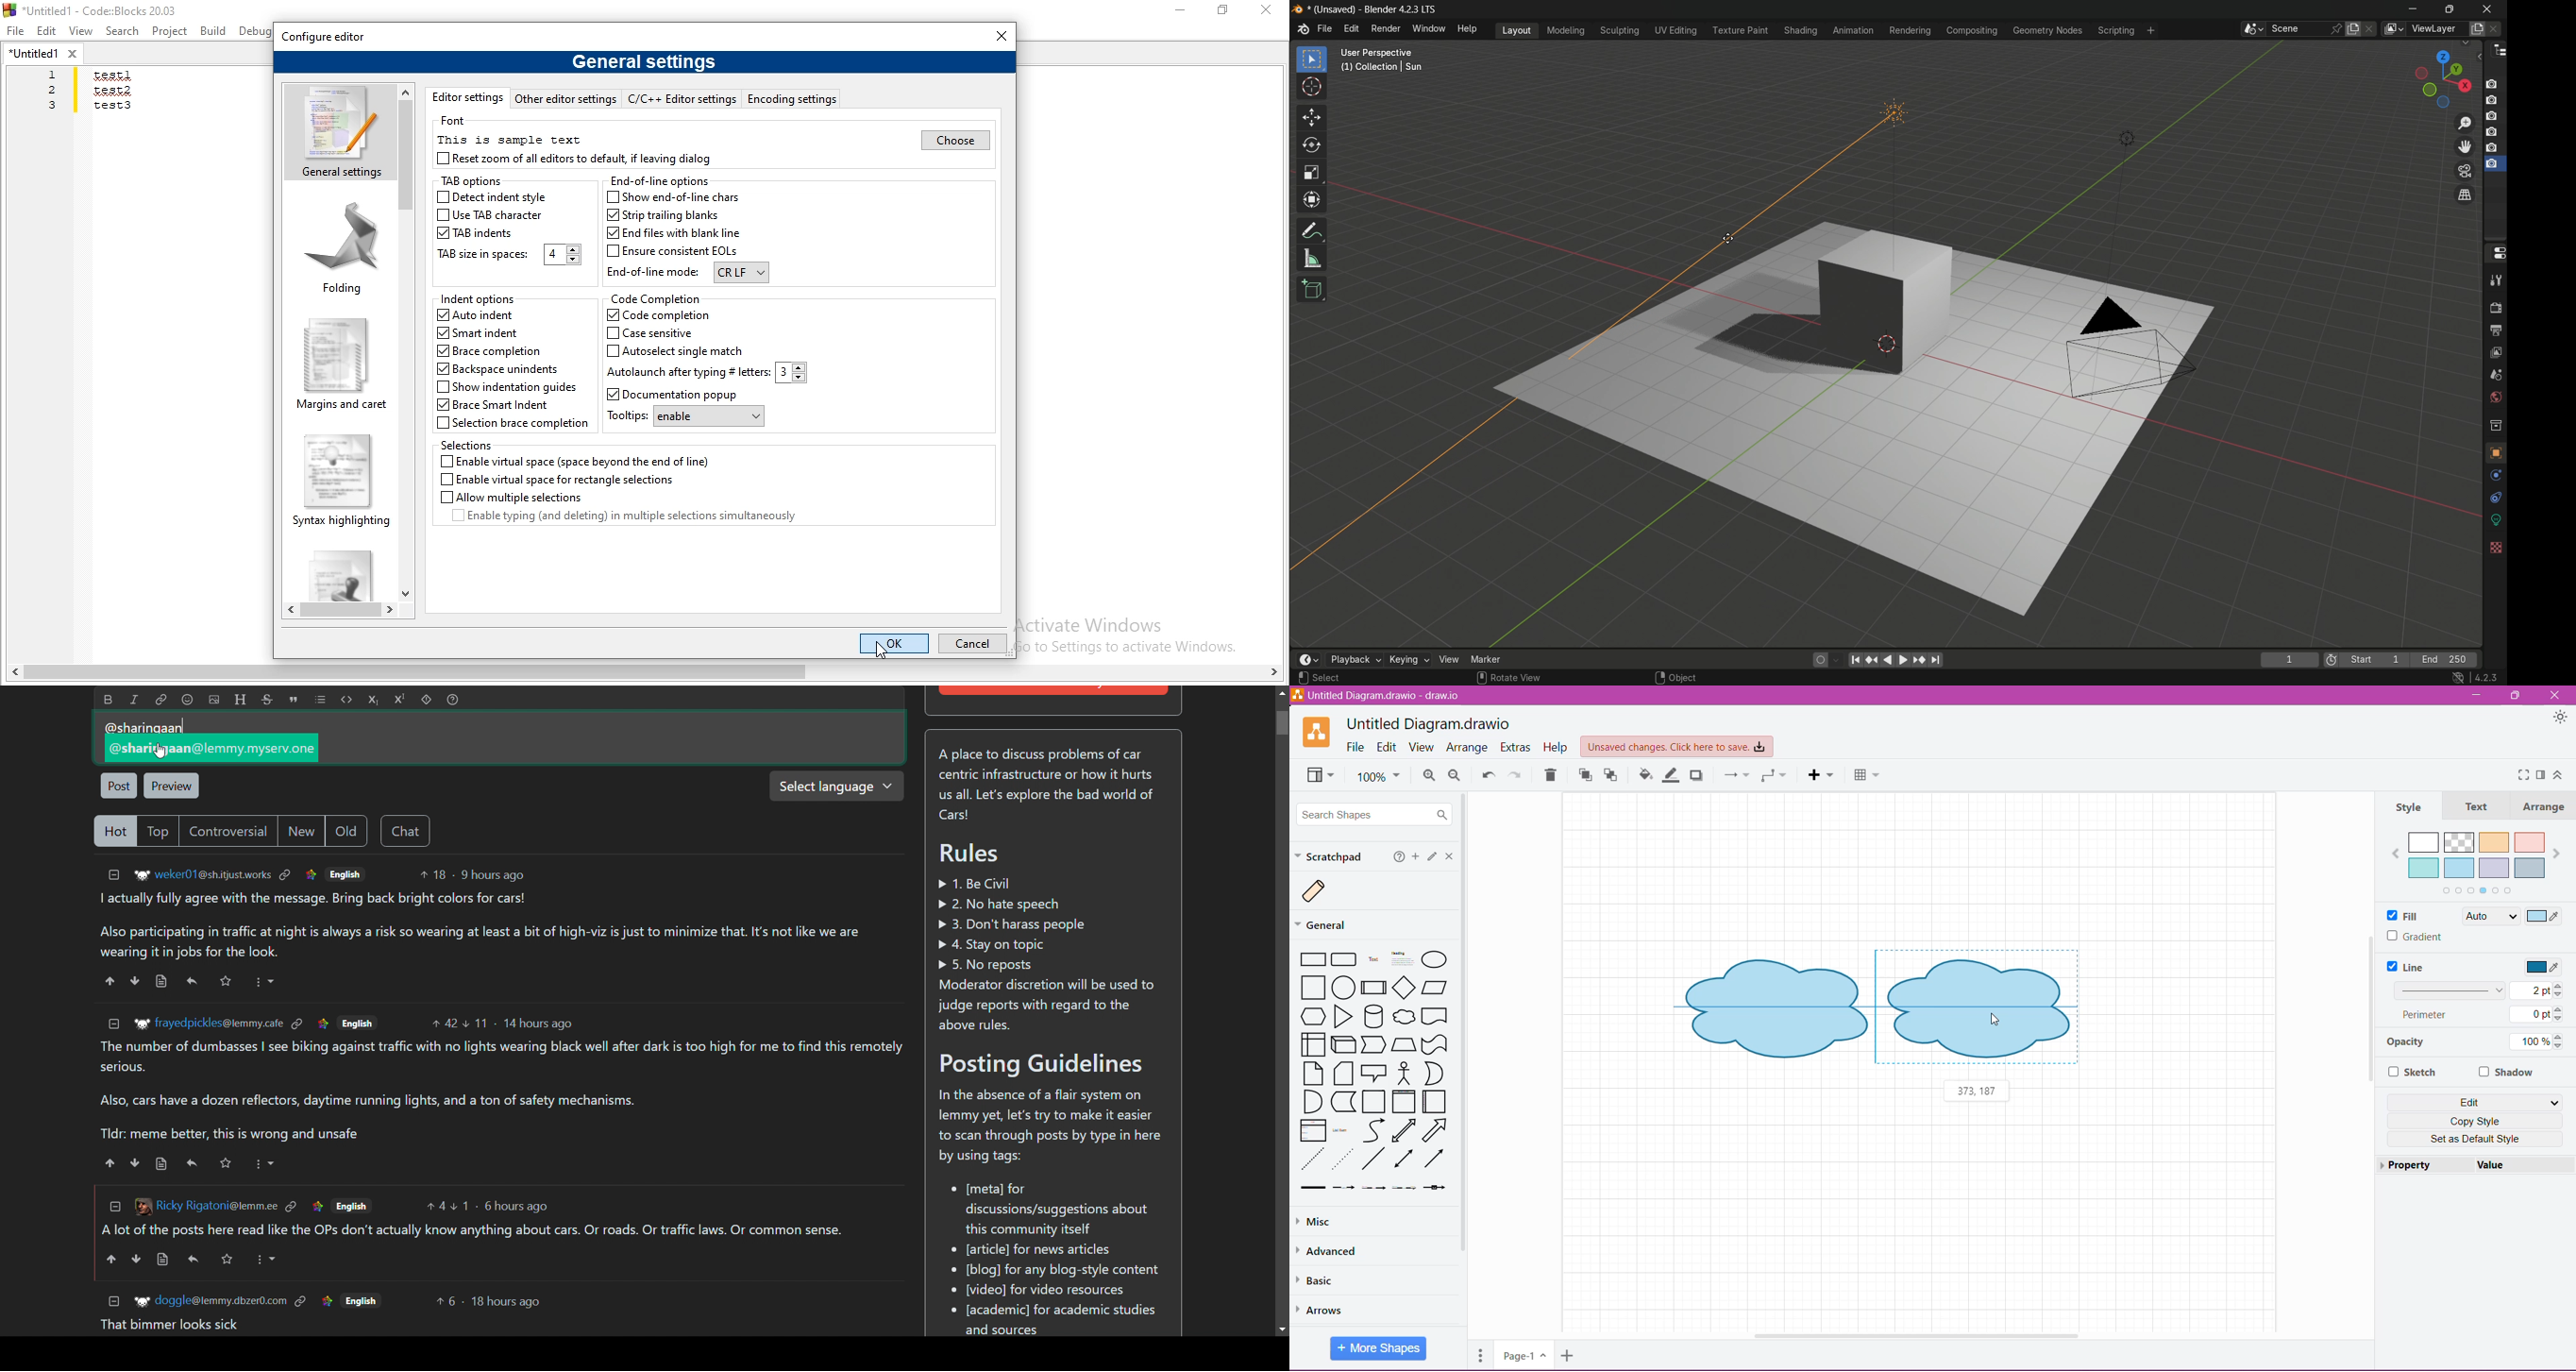 This screenshot has height=1372, width=2576. Describe the element at coordinates (1612, 776) in the screenshot. I see `To Back` at that location.